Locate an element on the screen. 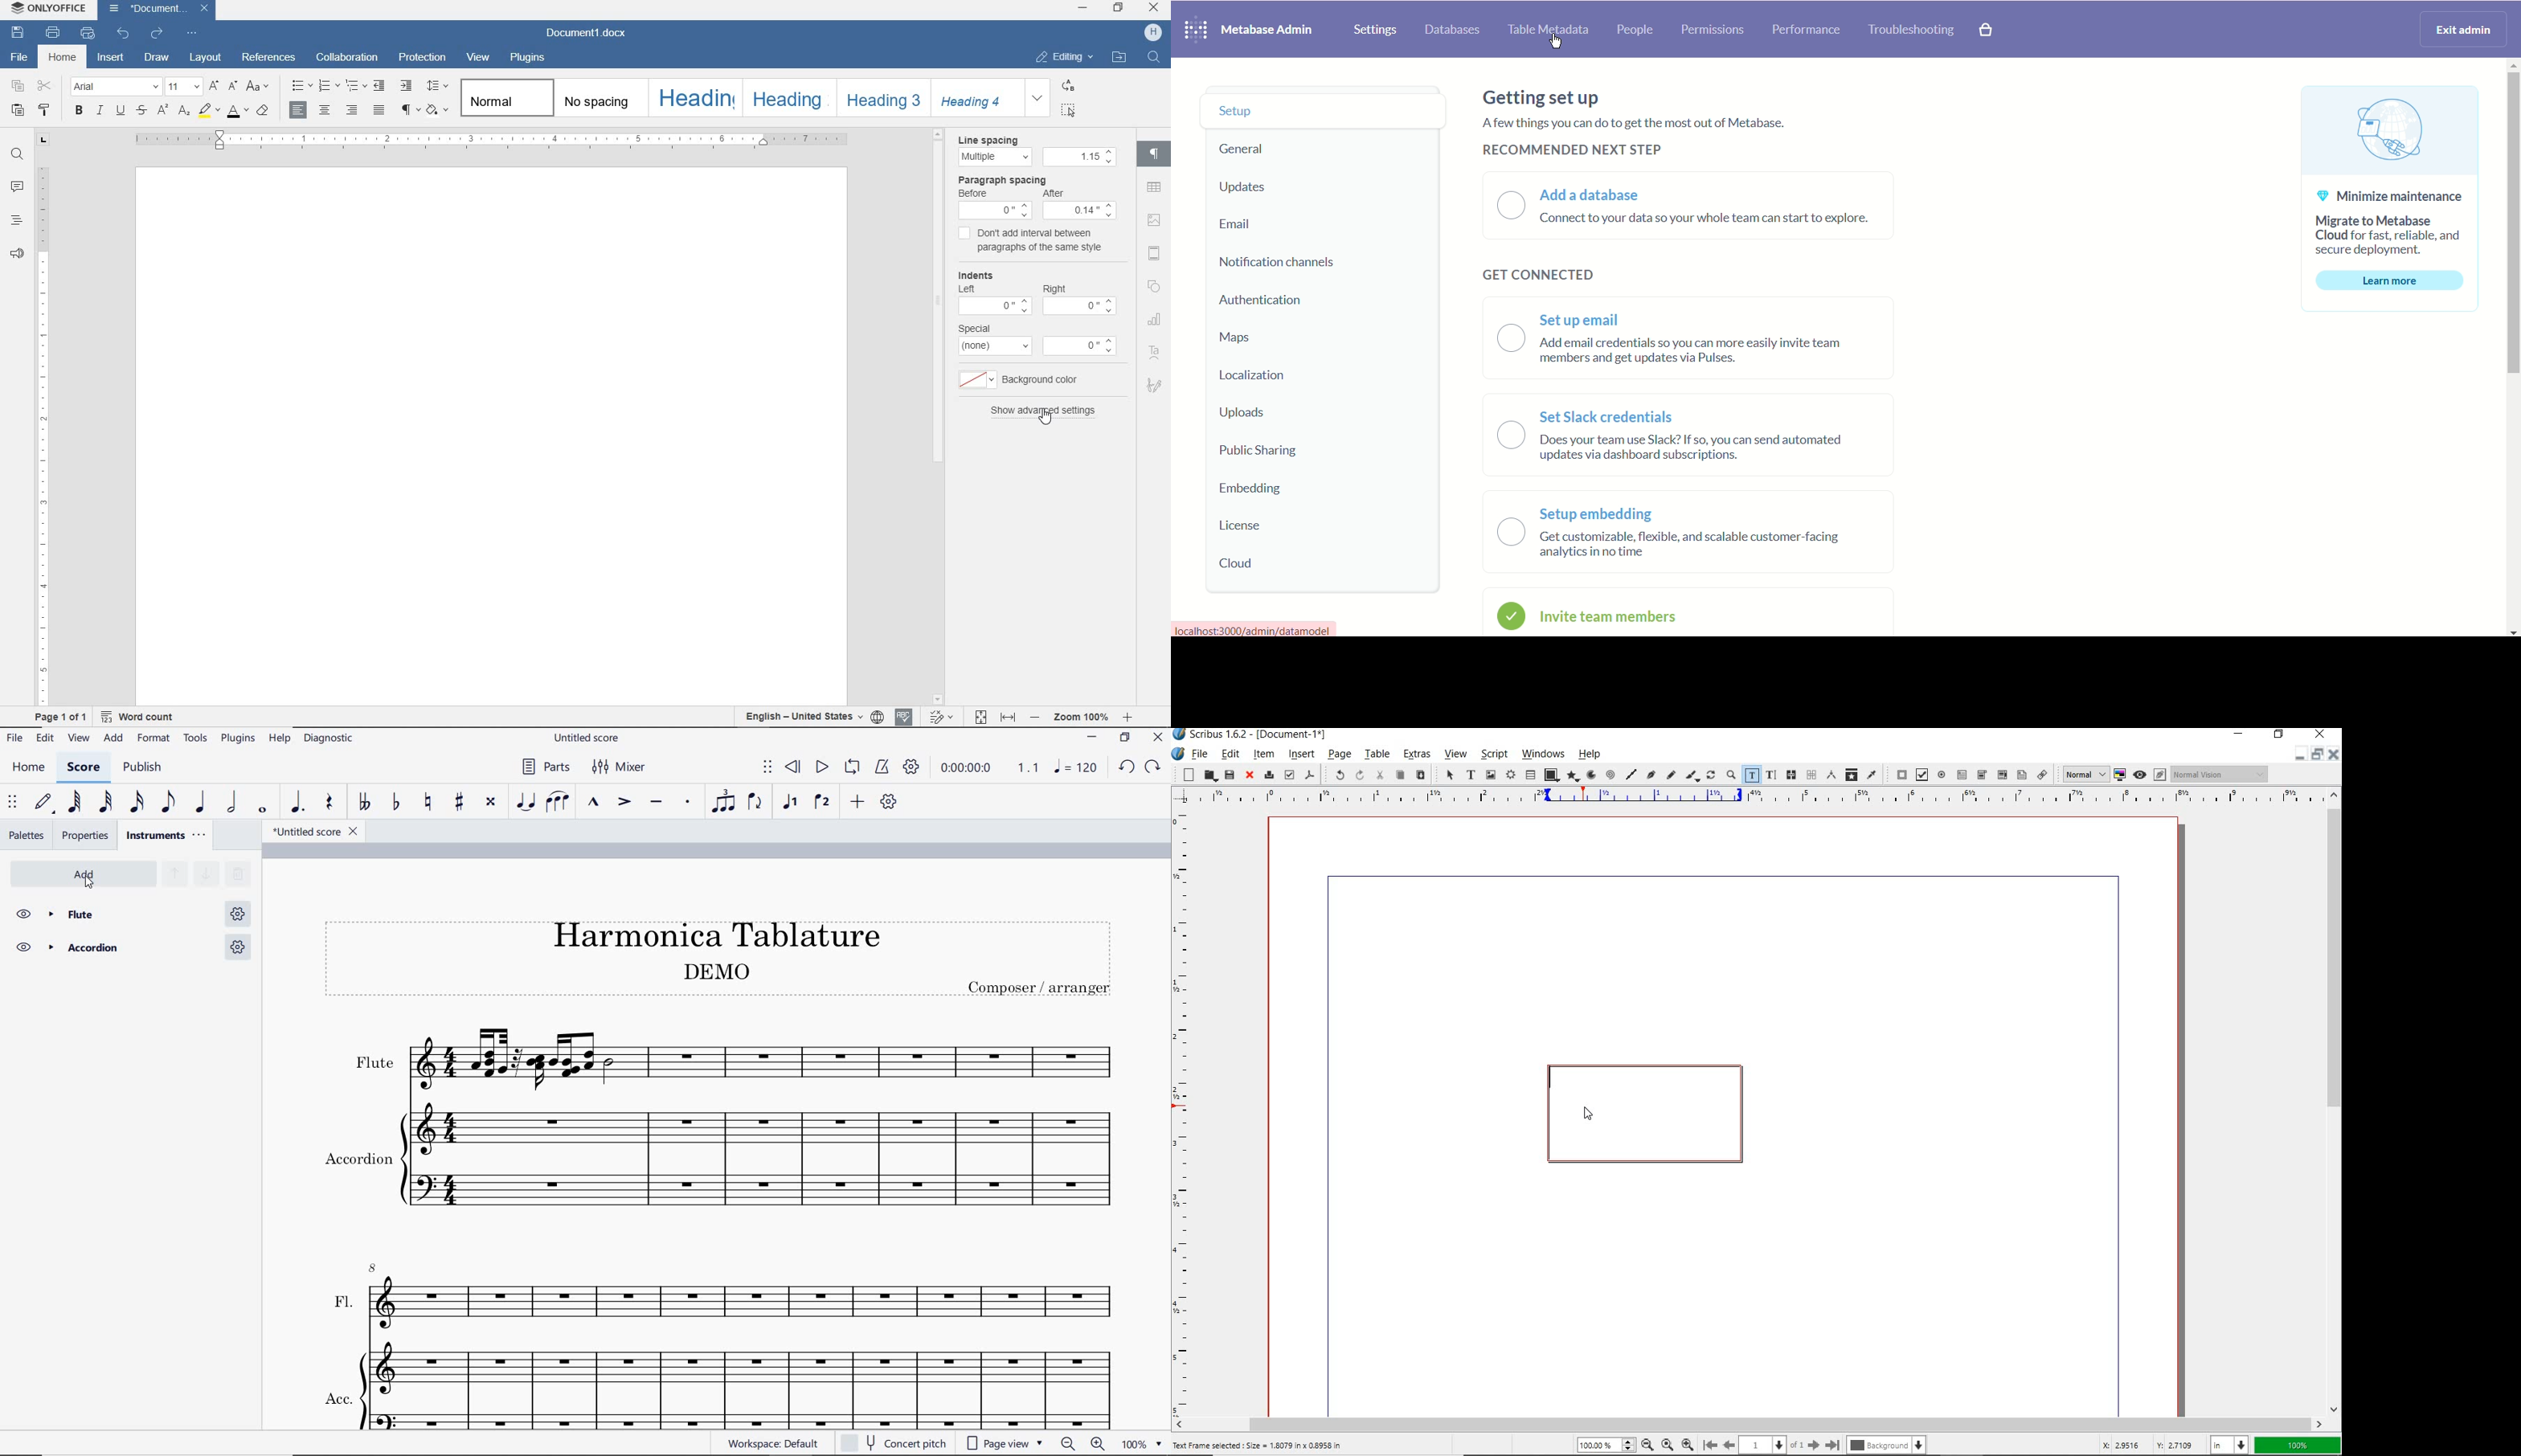 The height and width of the screenshot is (1456, 2548). table is located at coordinates (1377, 755).